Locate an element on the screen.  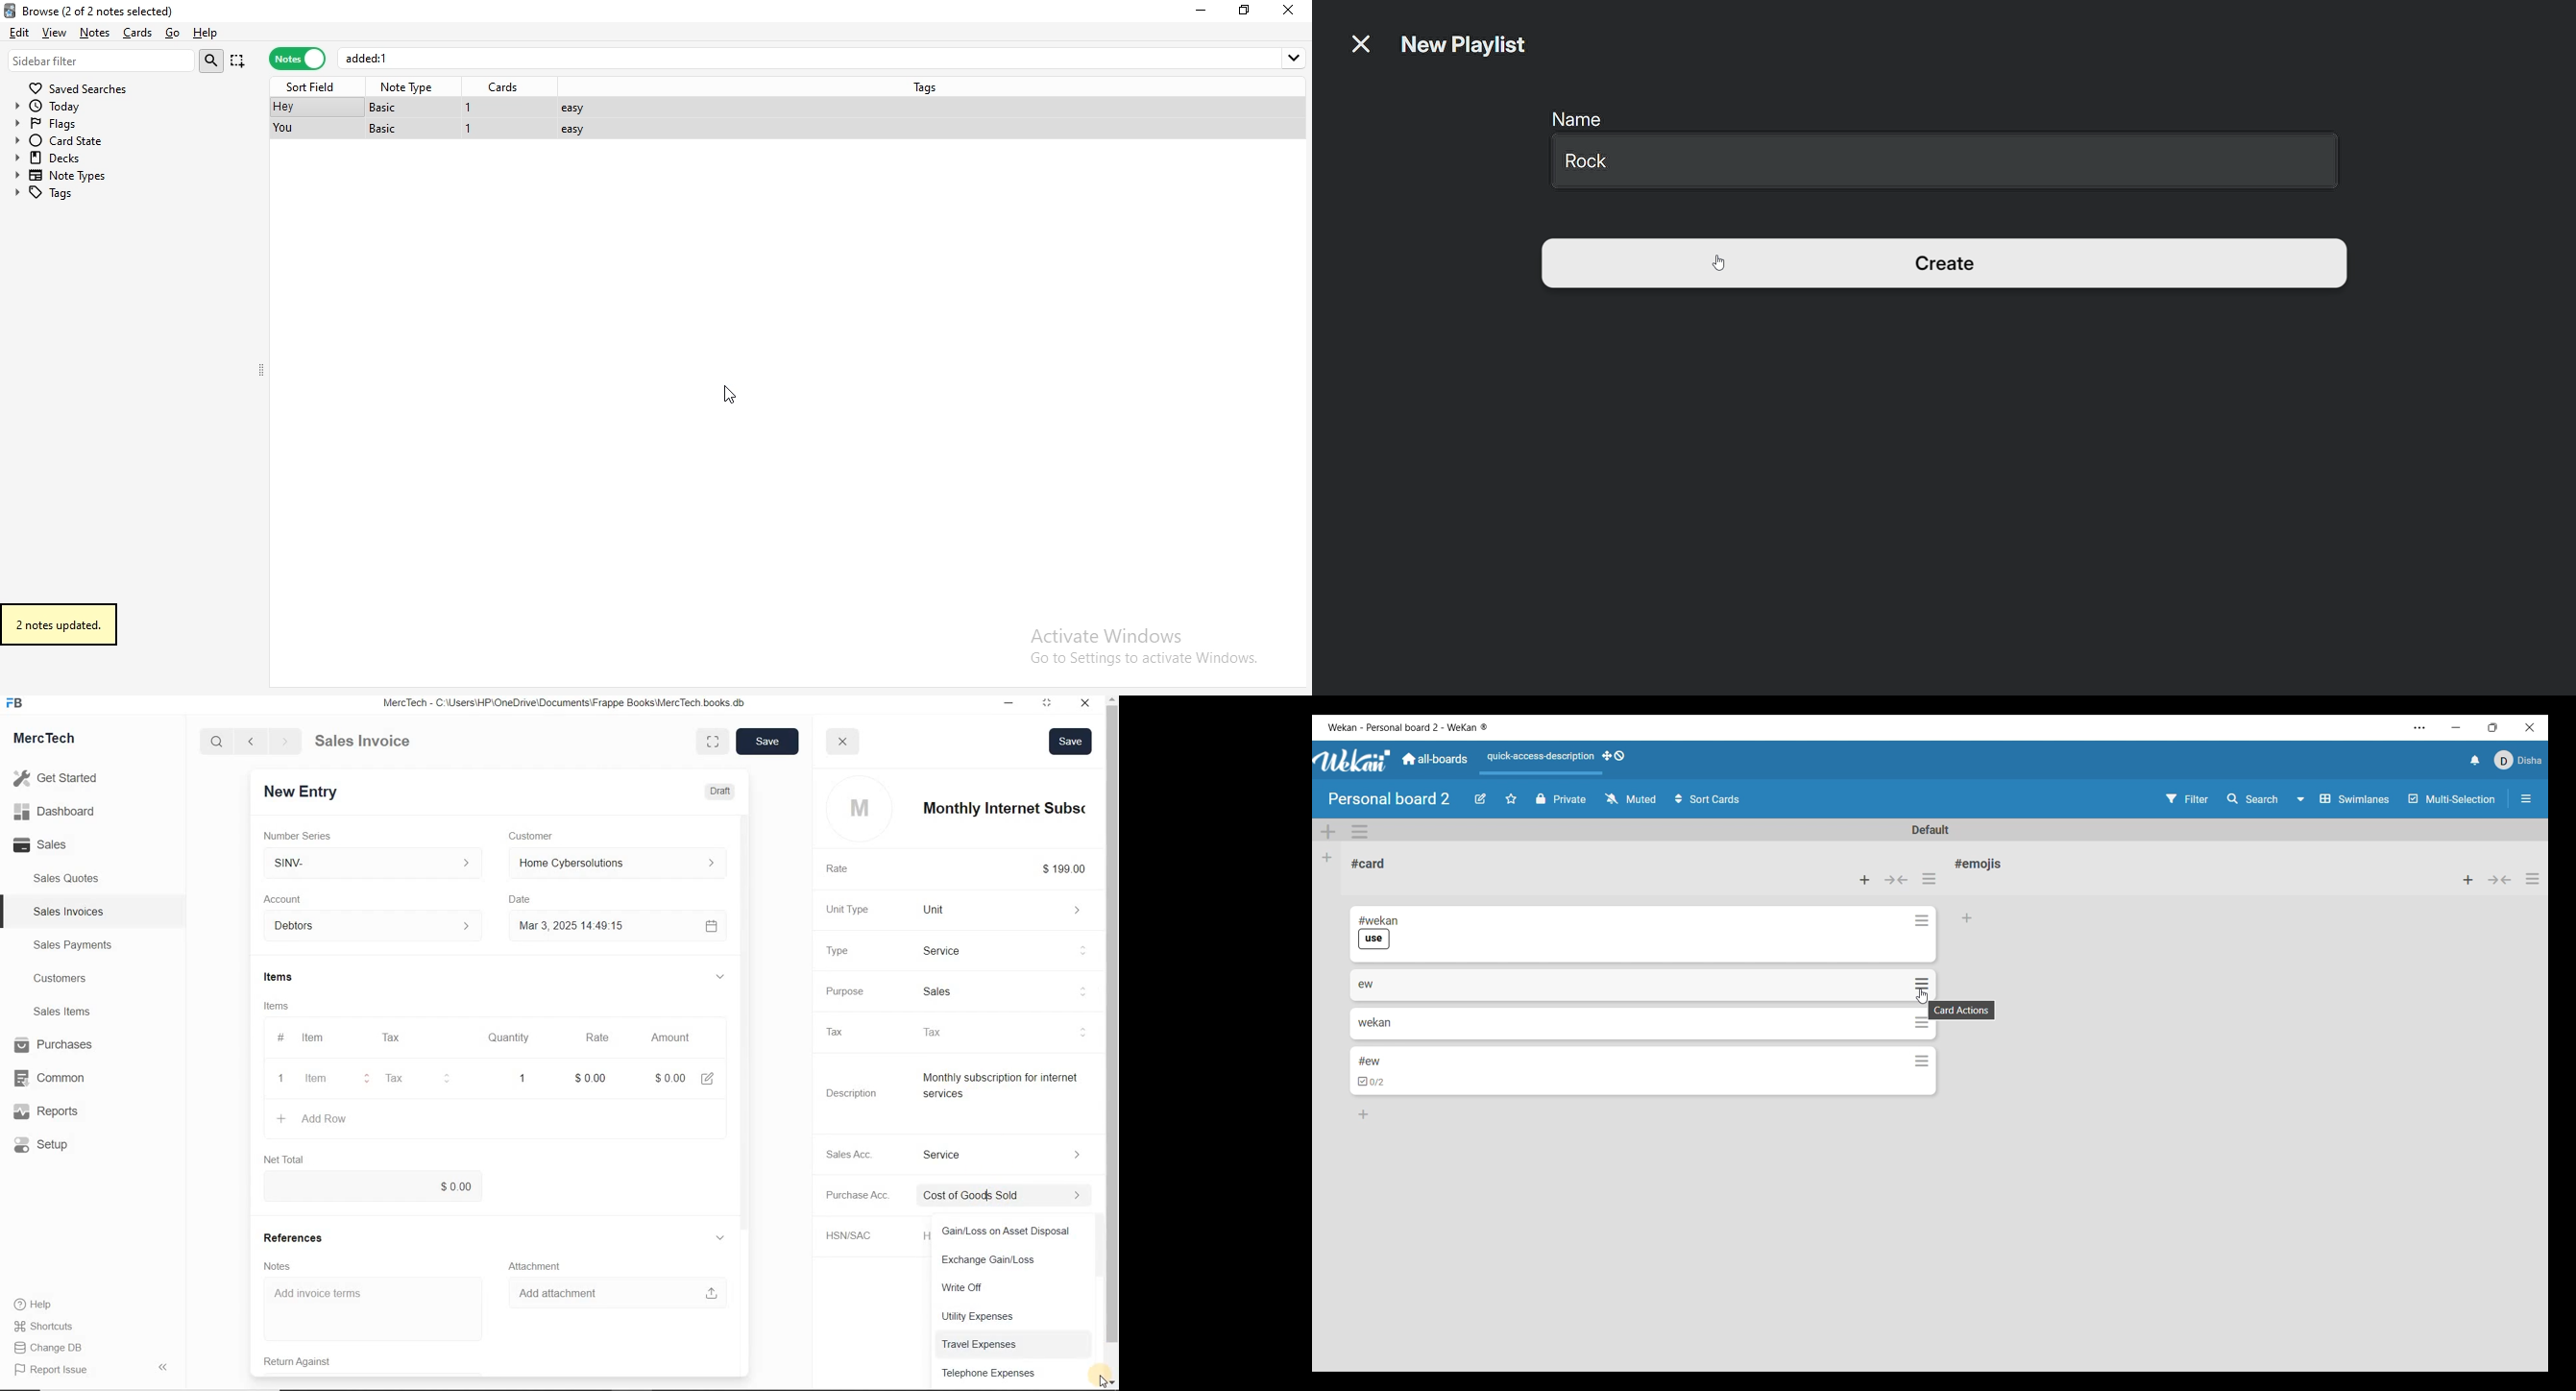
Description of current selection is located at coordinates (1962, 1010).